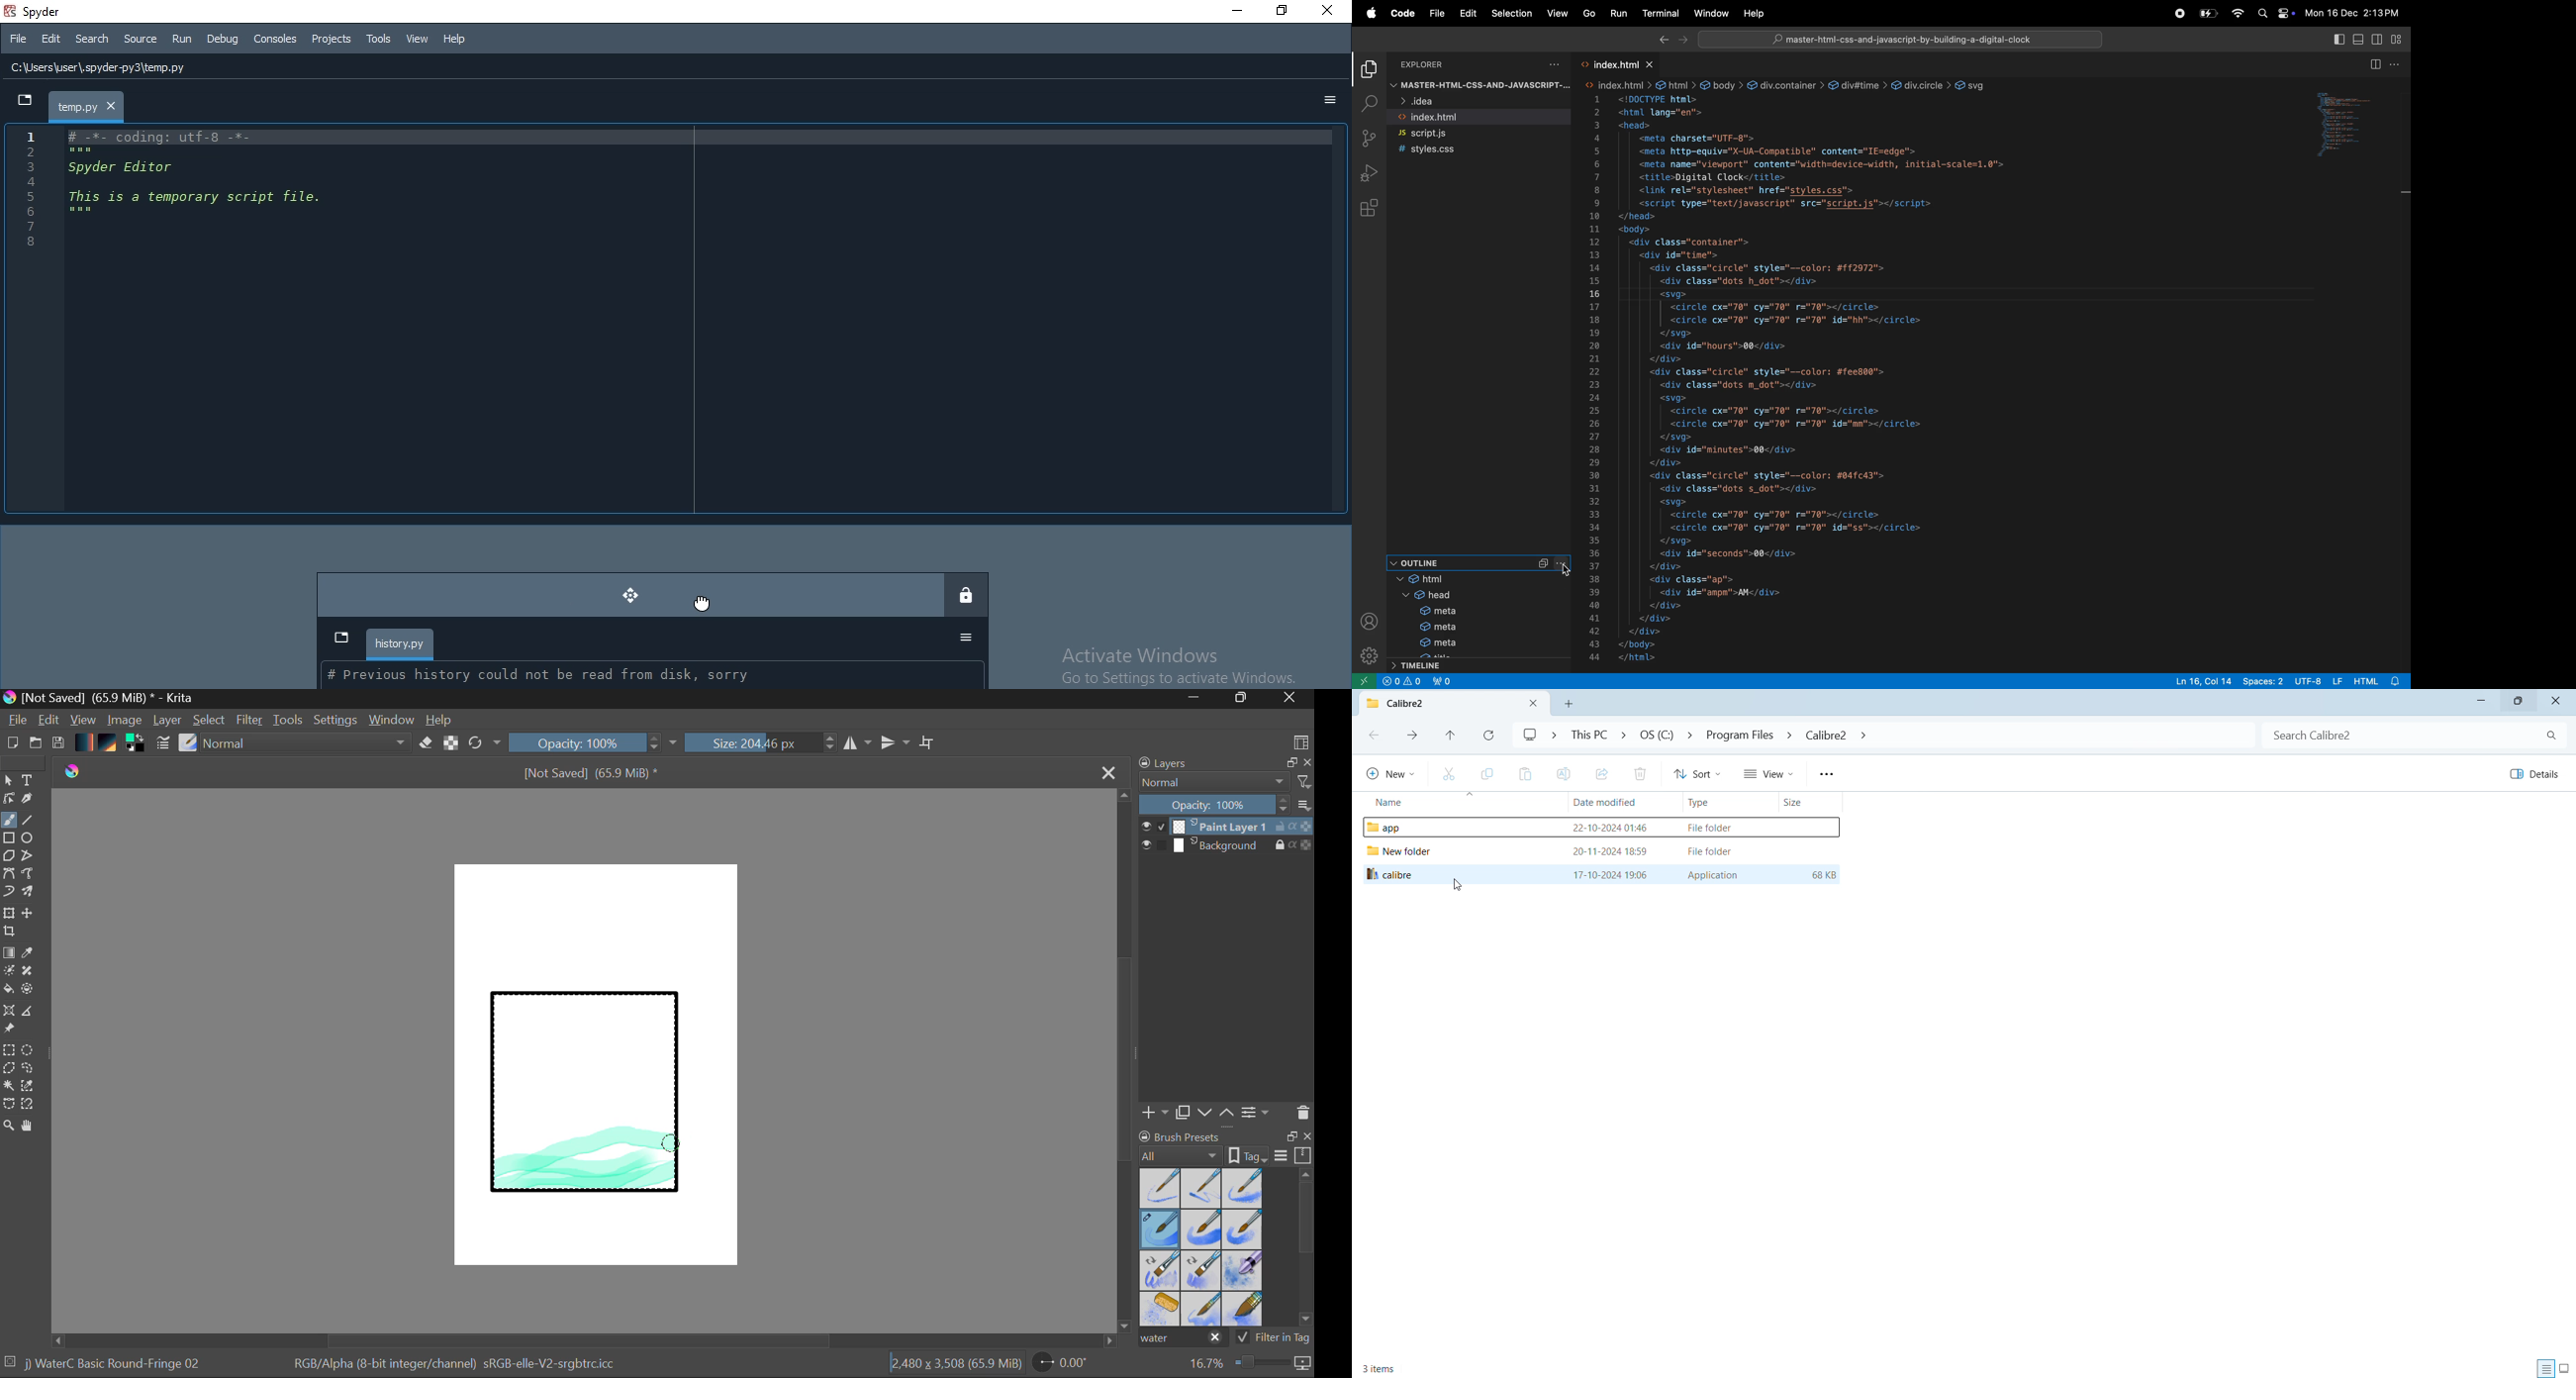 The width and height of the screenshot is (2576, 1400). Describe the element at coordinates (375, 38) in the screenshot. I see `Tools` at that location.